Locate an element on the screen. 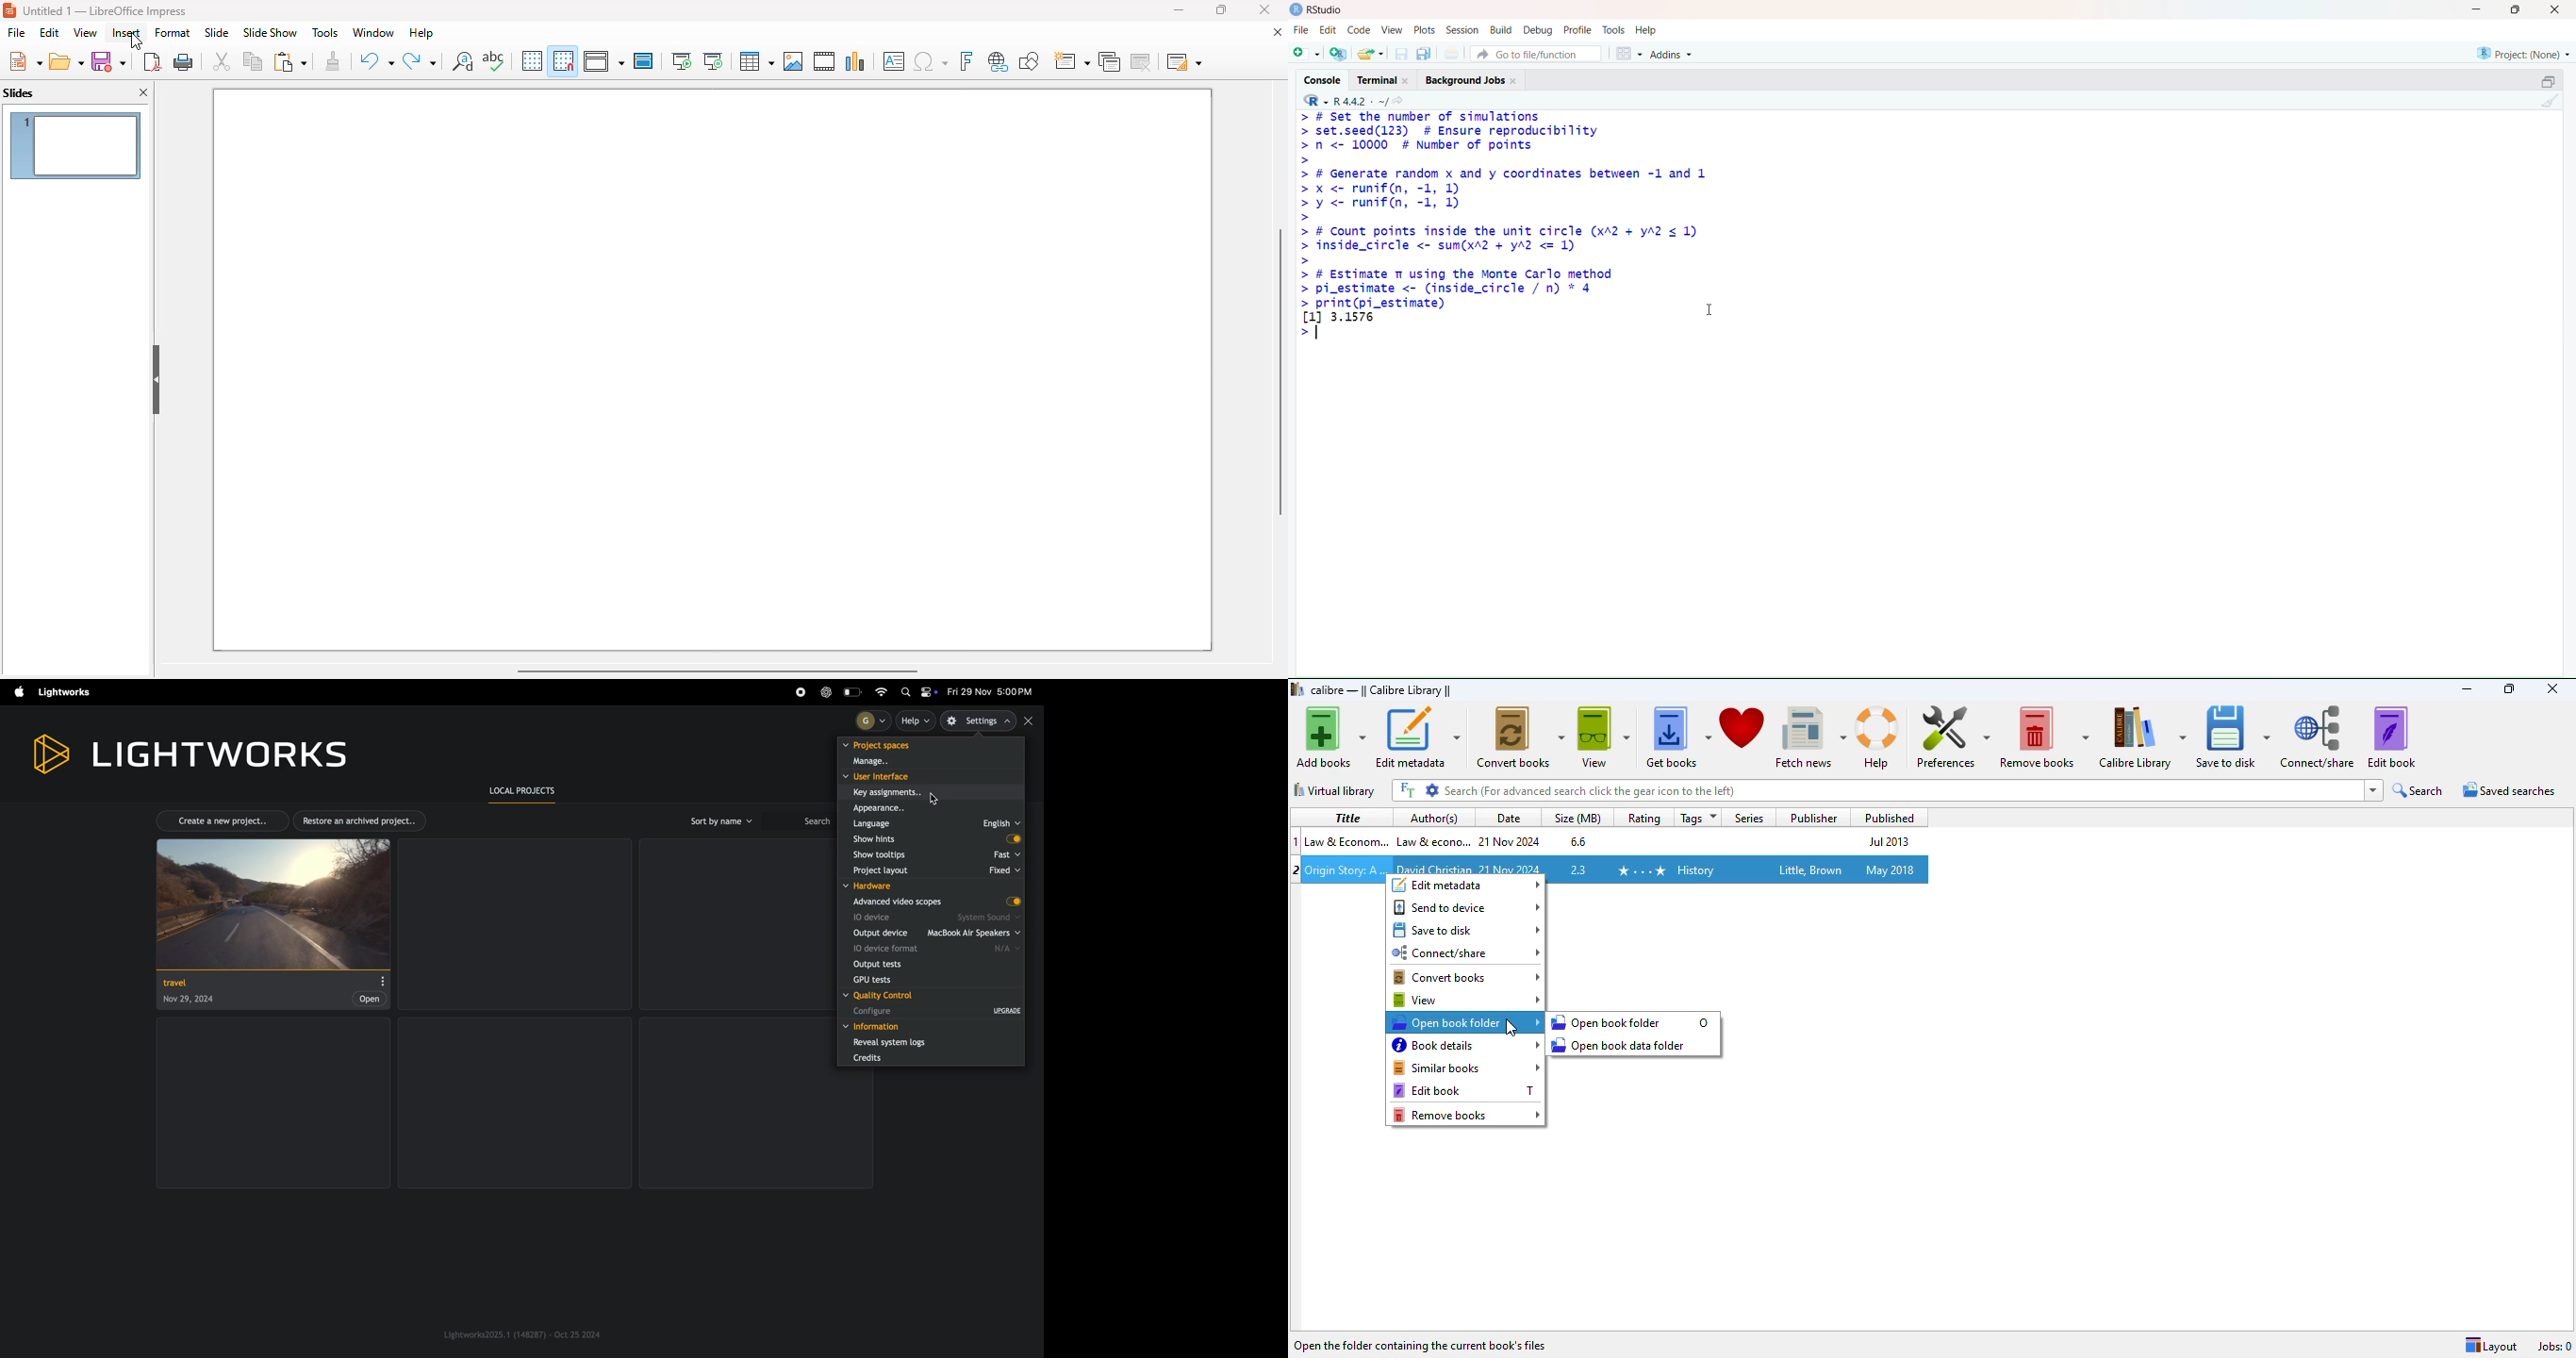  Save current document (Ctrl + S) is located at coordinates (1399, 52).